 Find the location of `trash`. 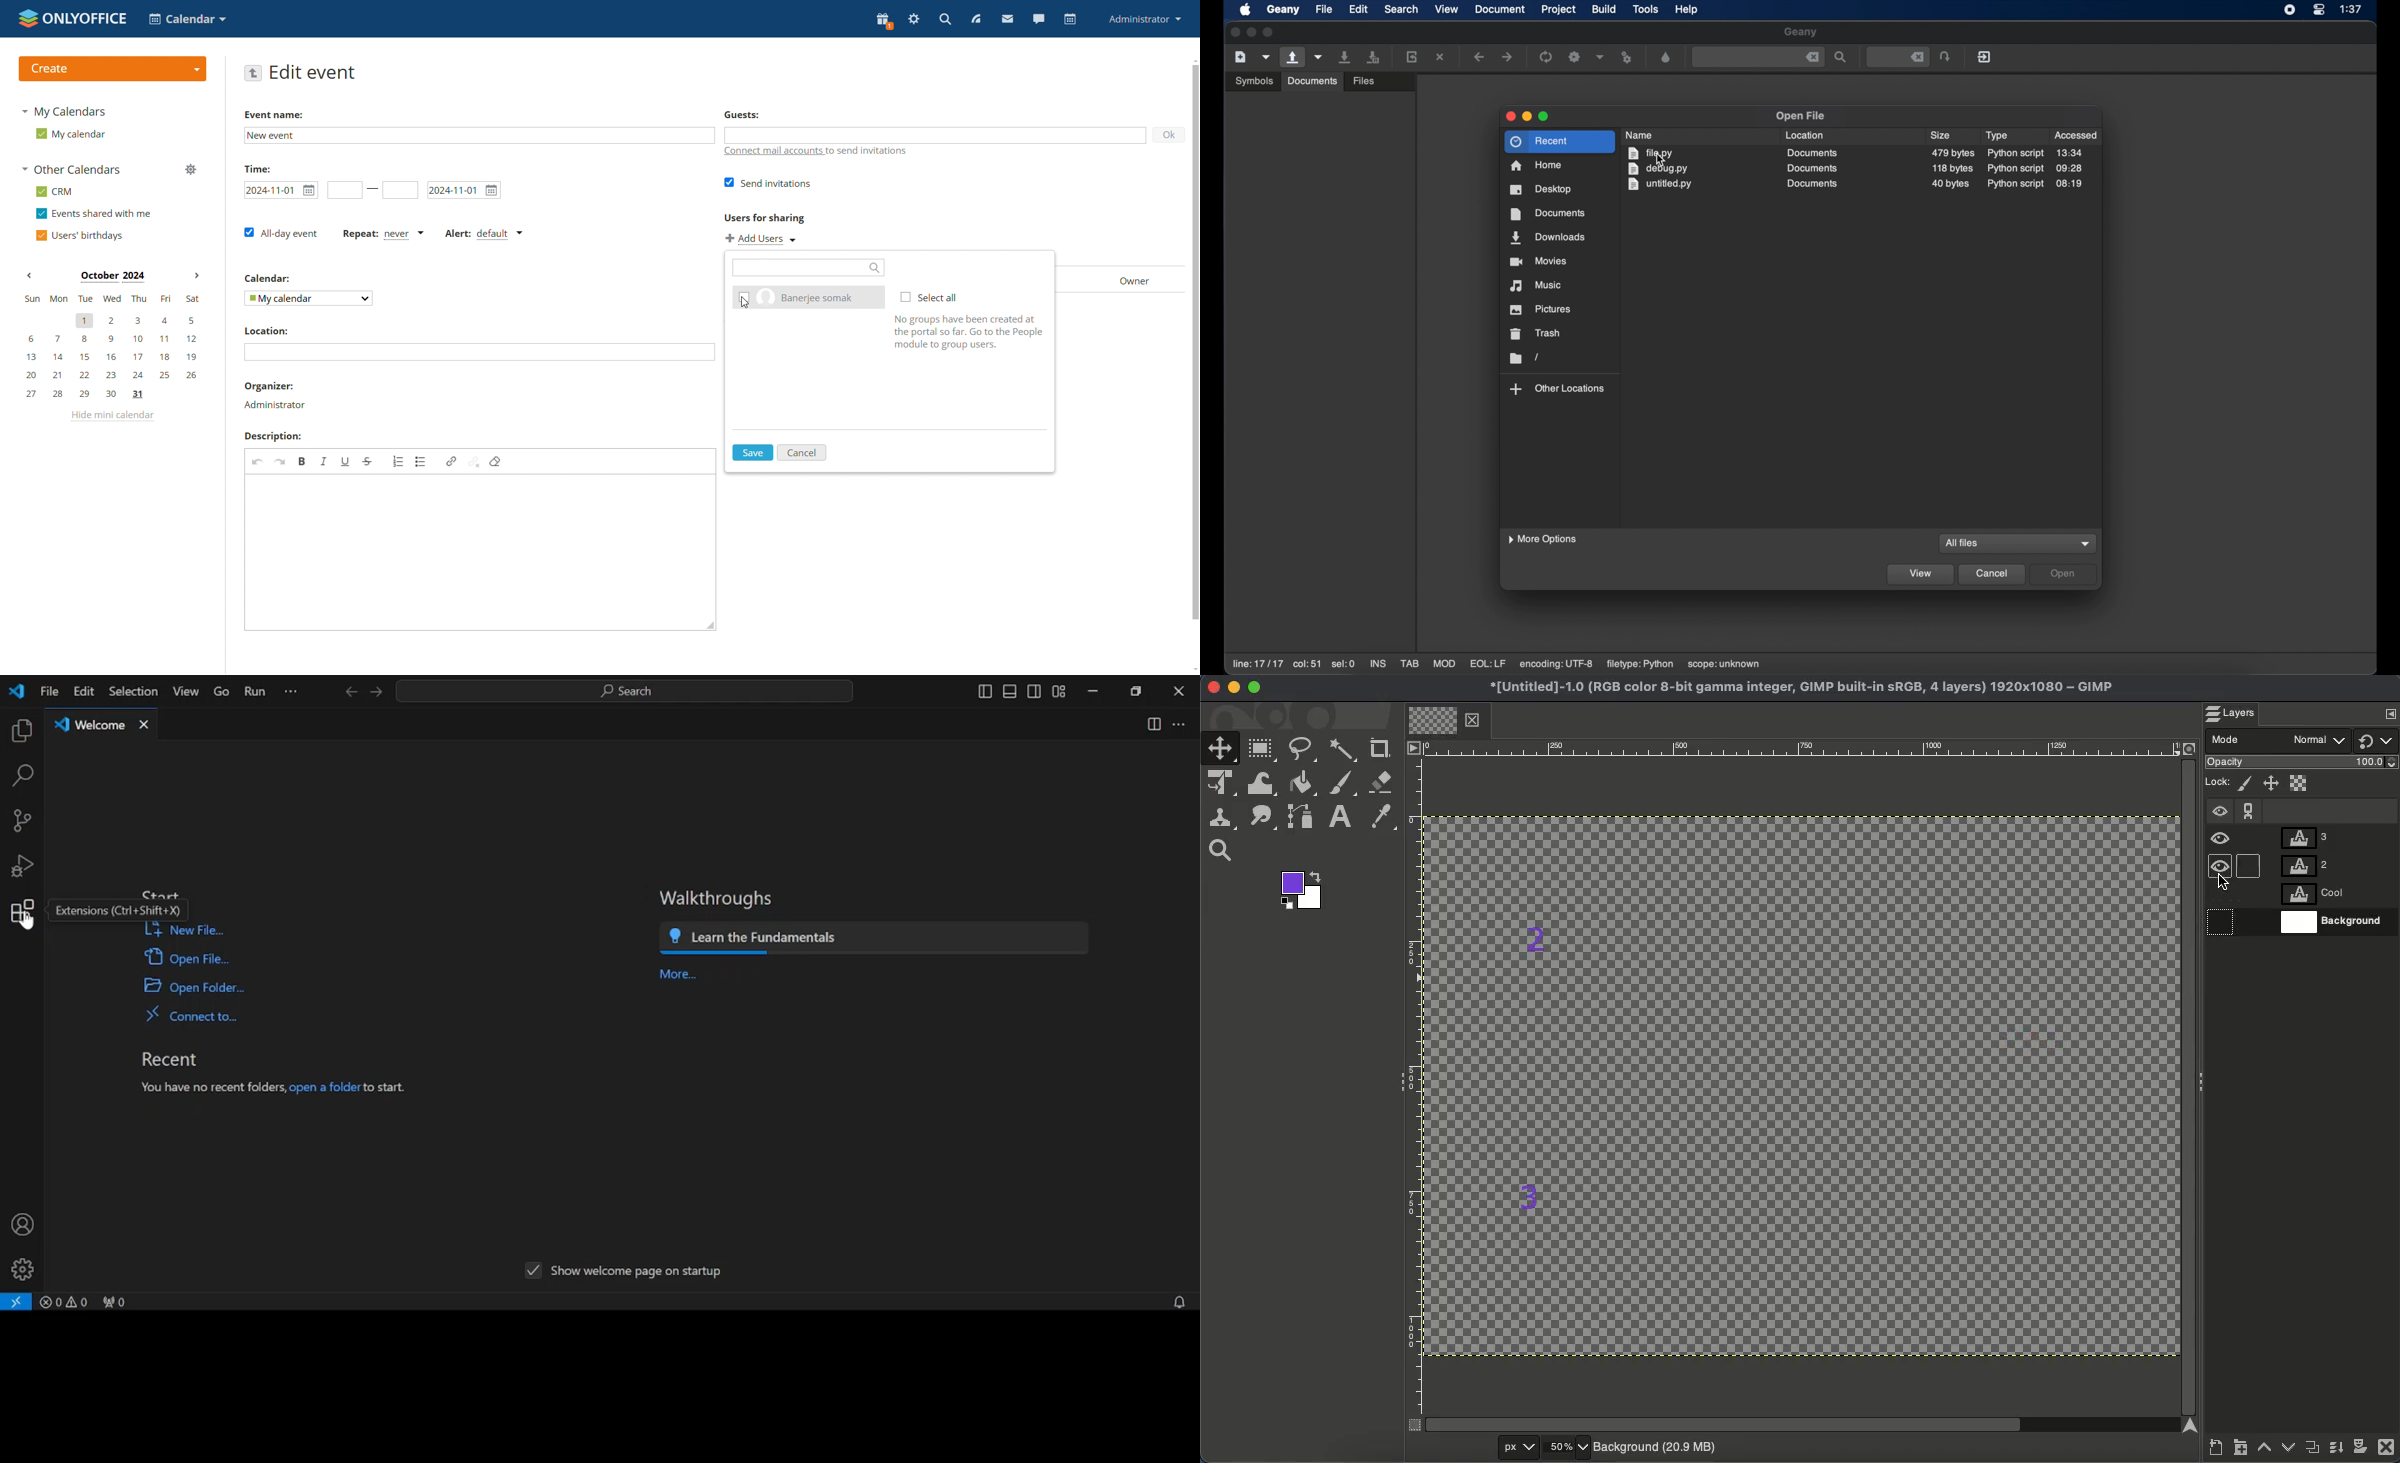

trash is located at coordinates (1536, 334).